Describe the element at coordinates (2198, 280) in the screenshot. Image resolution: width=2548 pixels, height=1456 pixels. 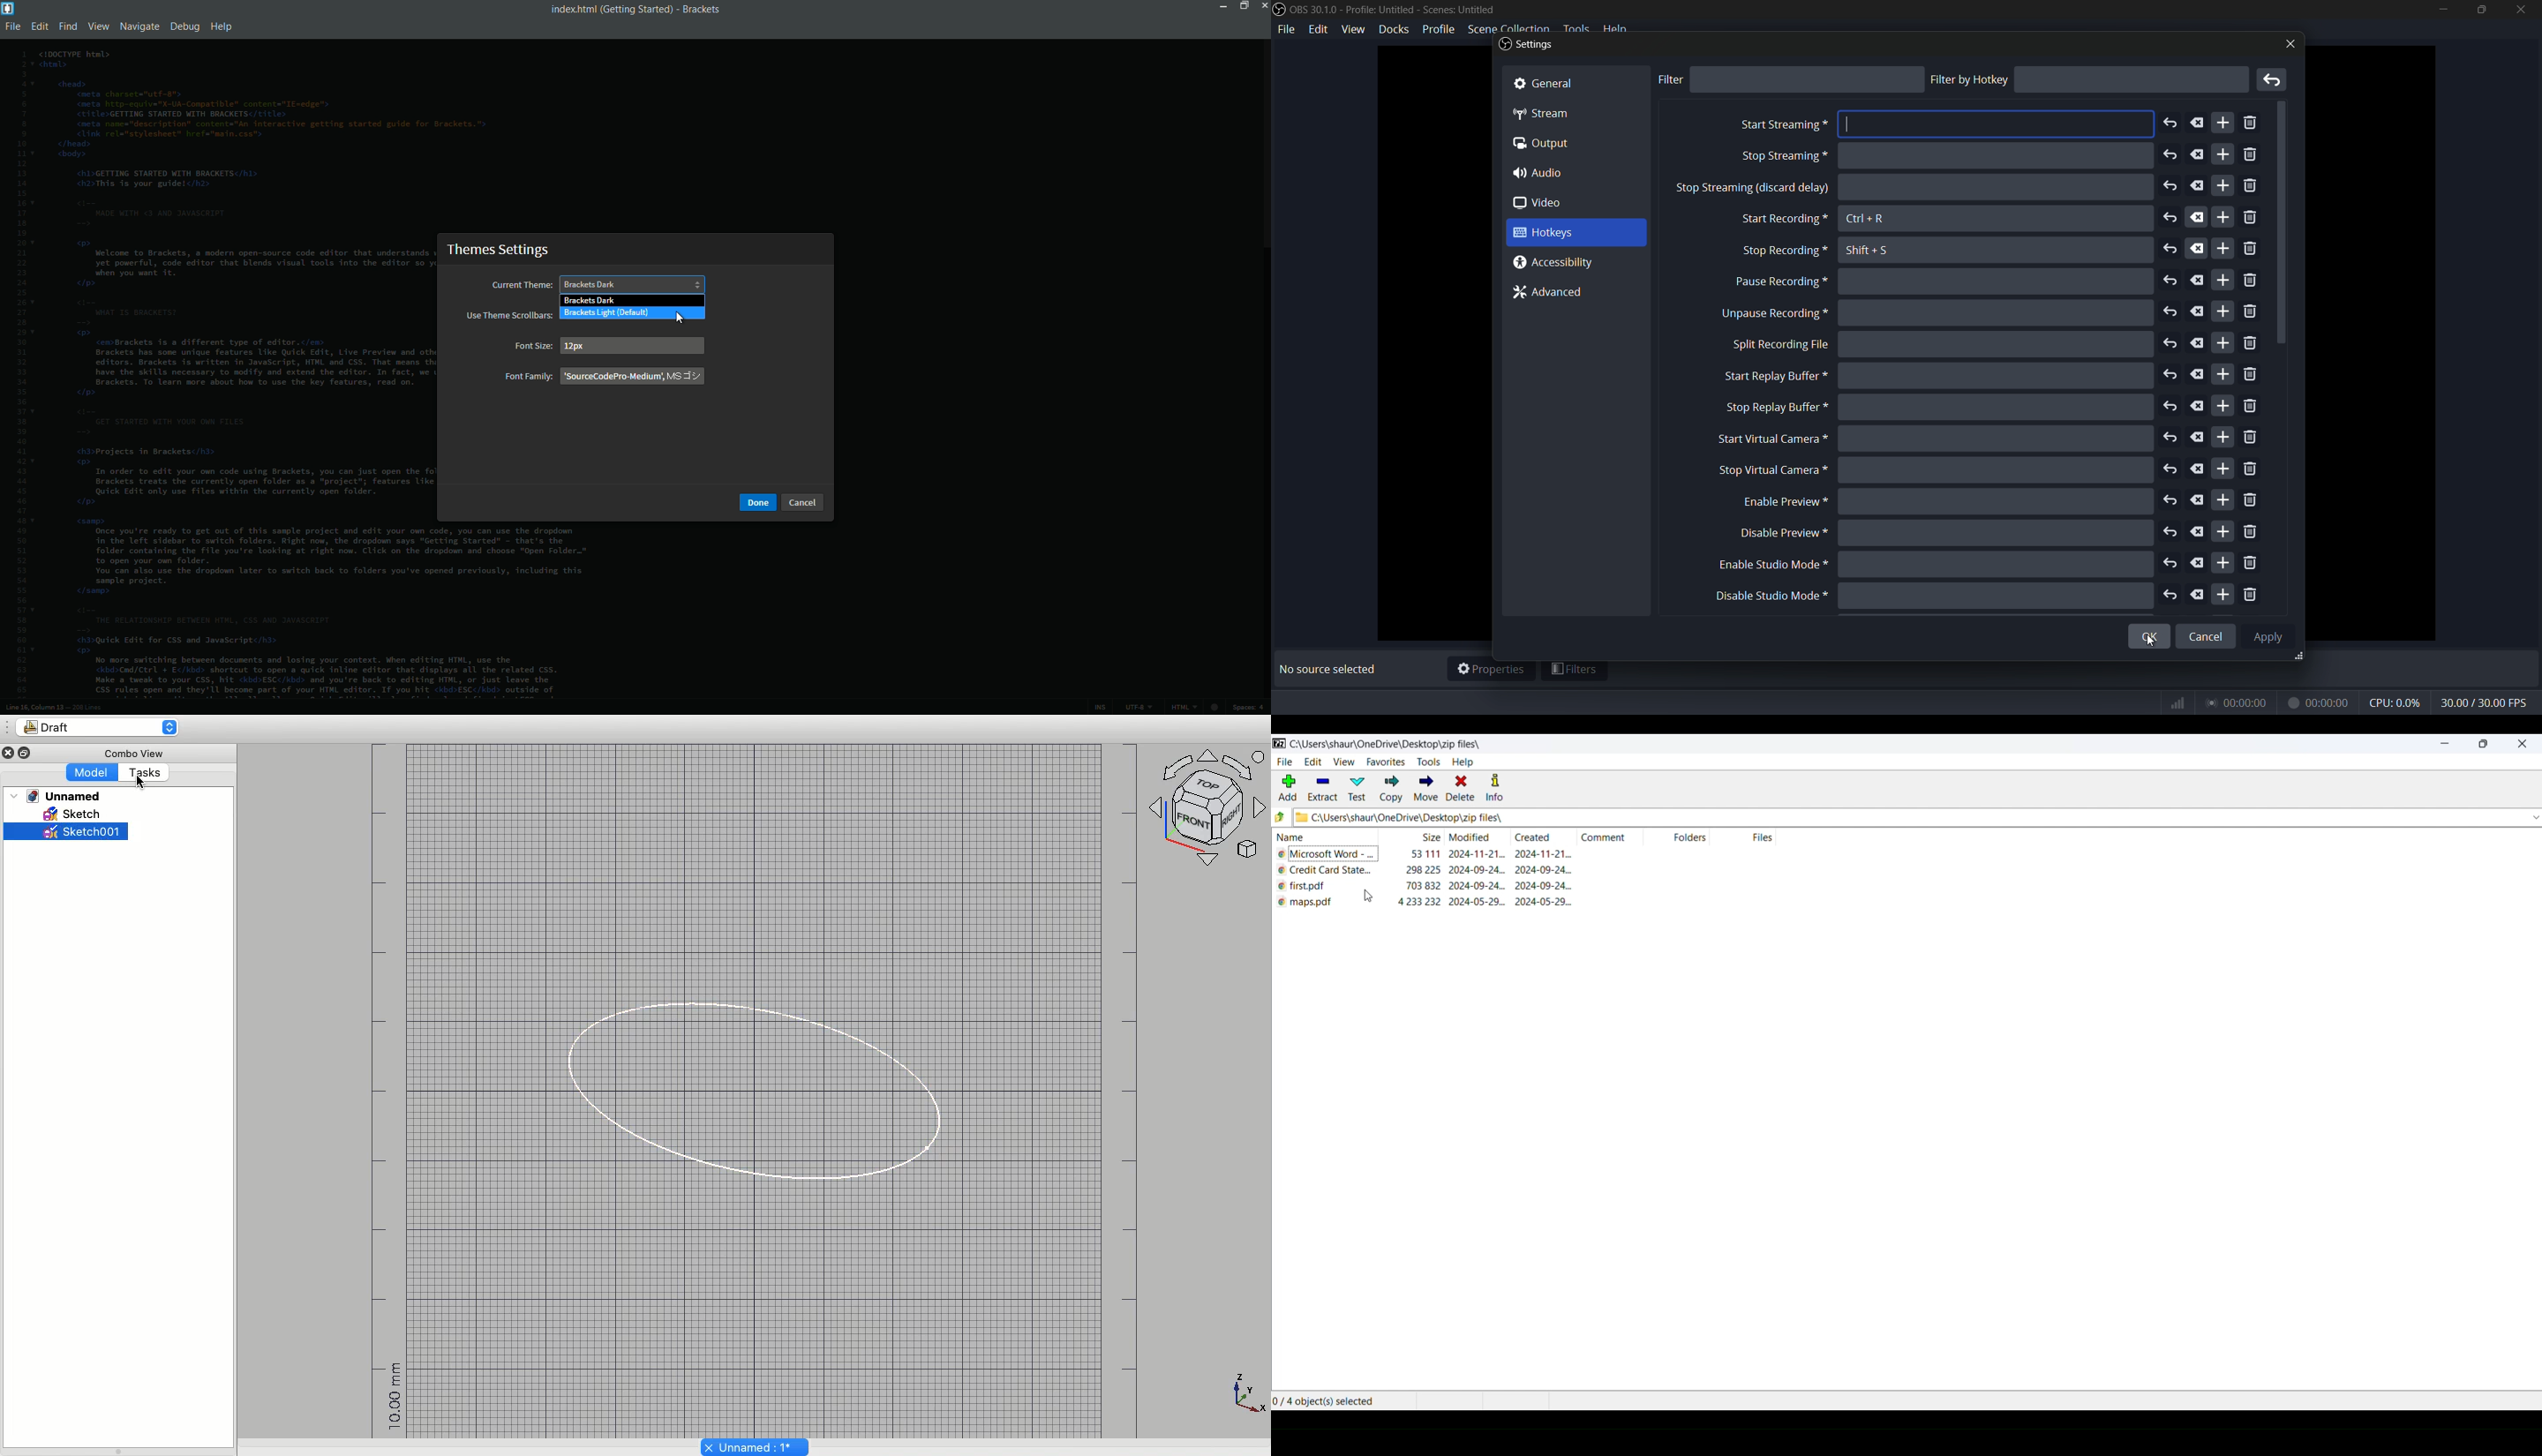
I see `delete` at that location.